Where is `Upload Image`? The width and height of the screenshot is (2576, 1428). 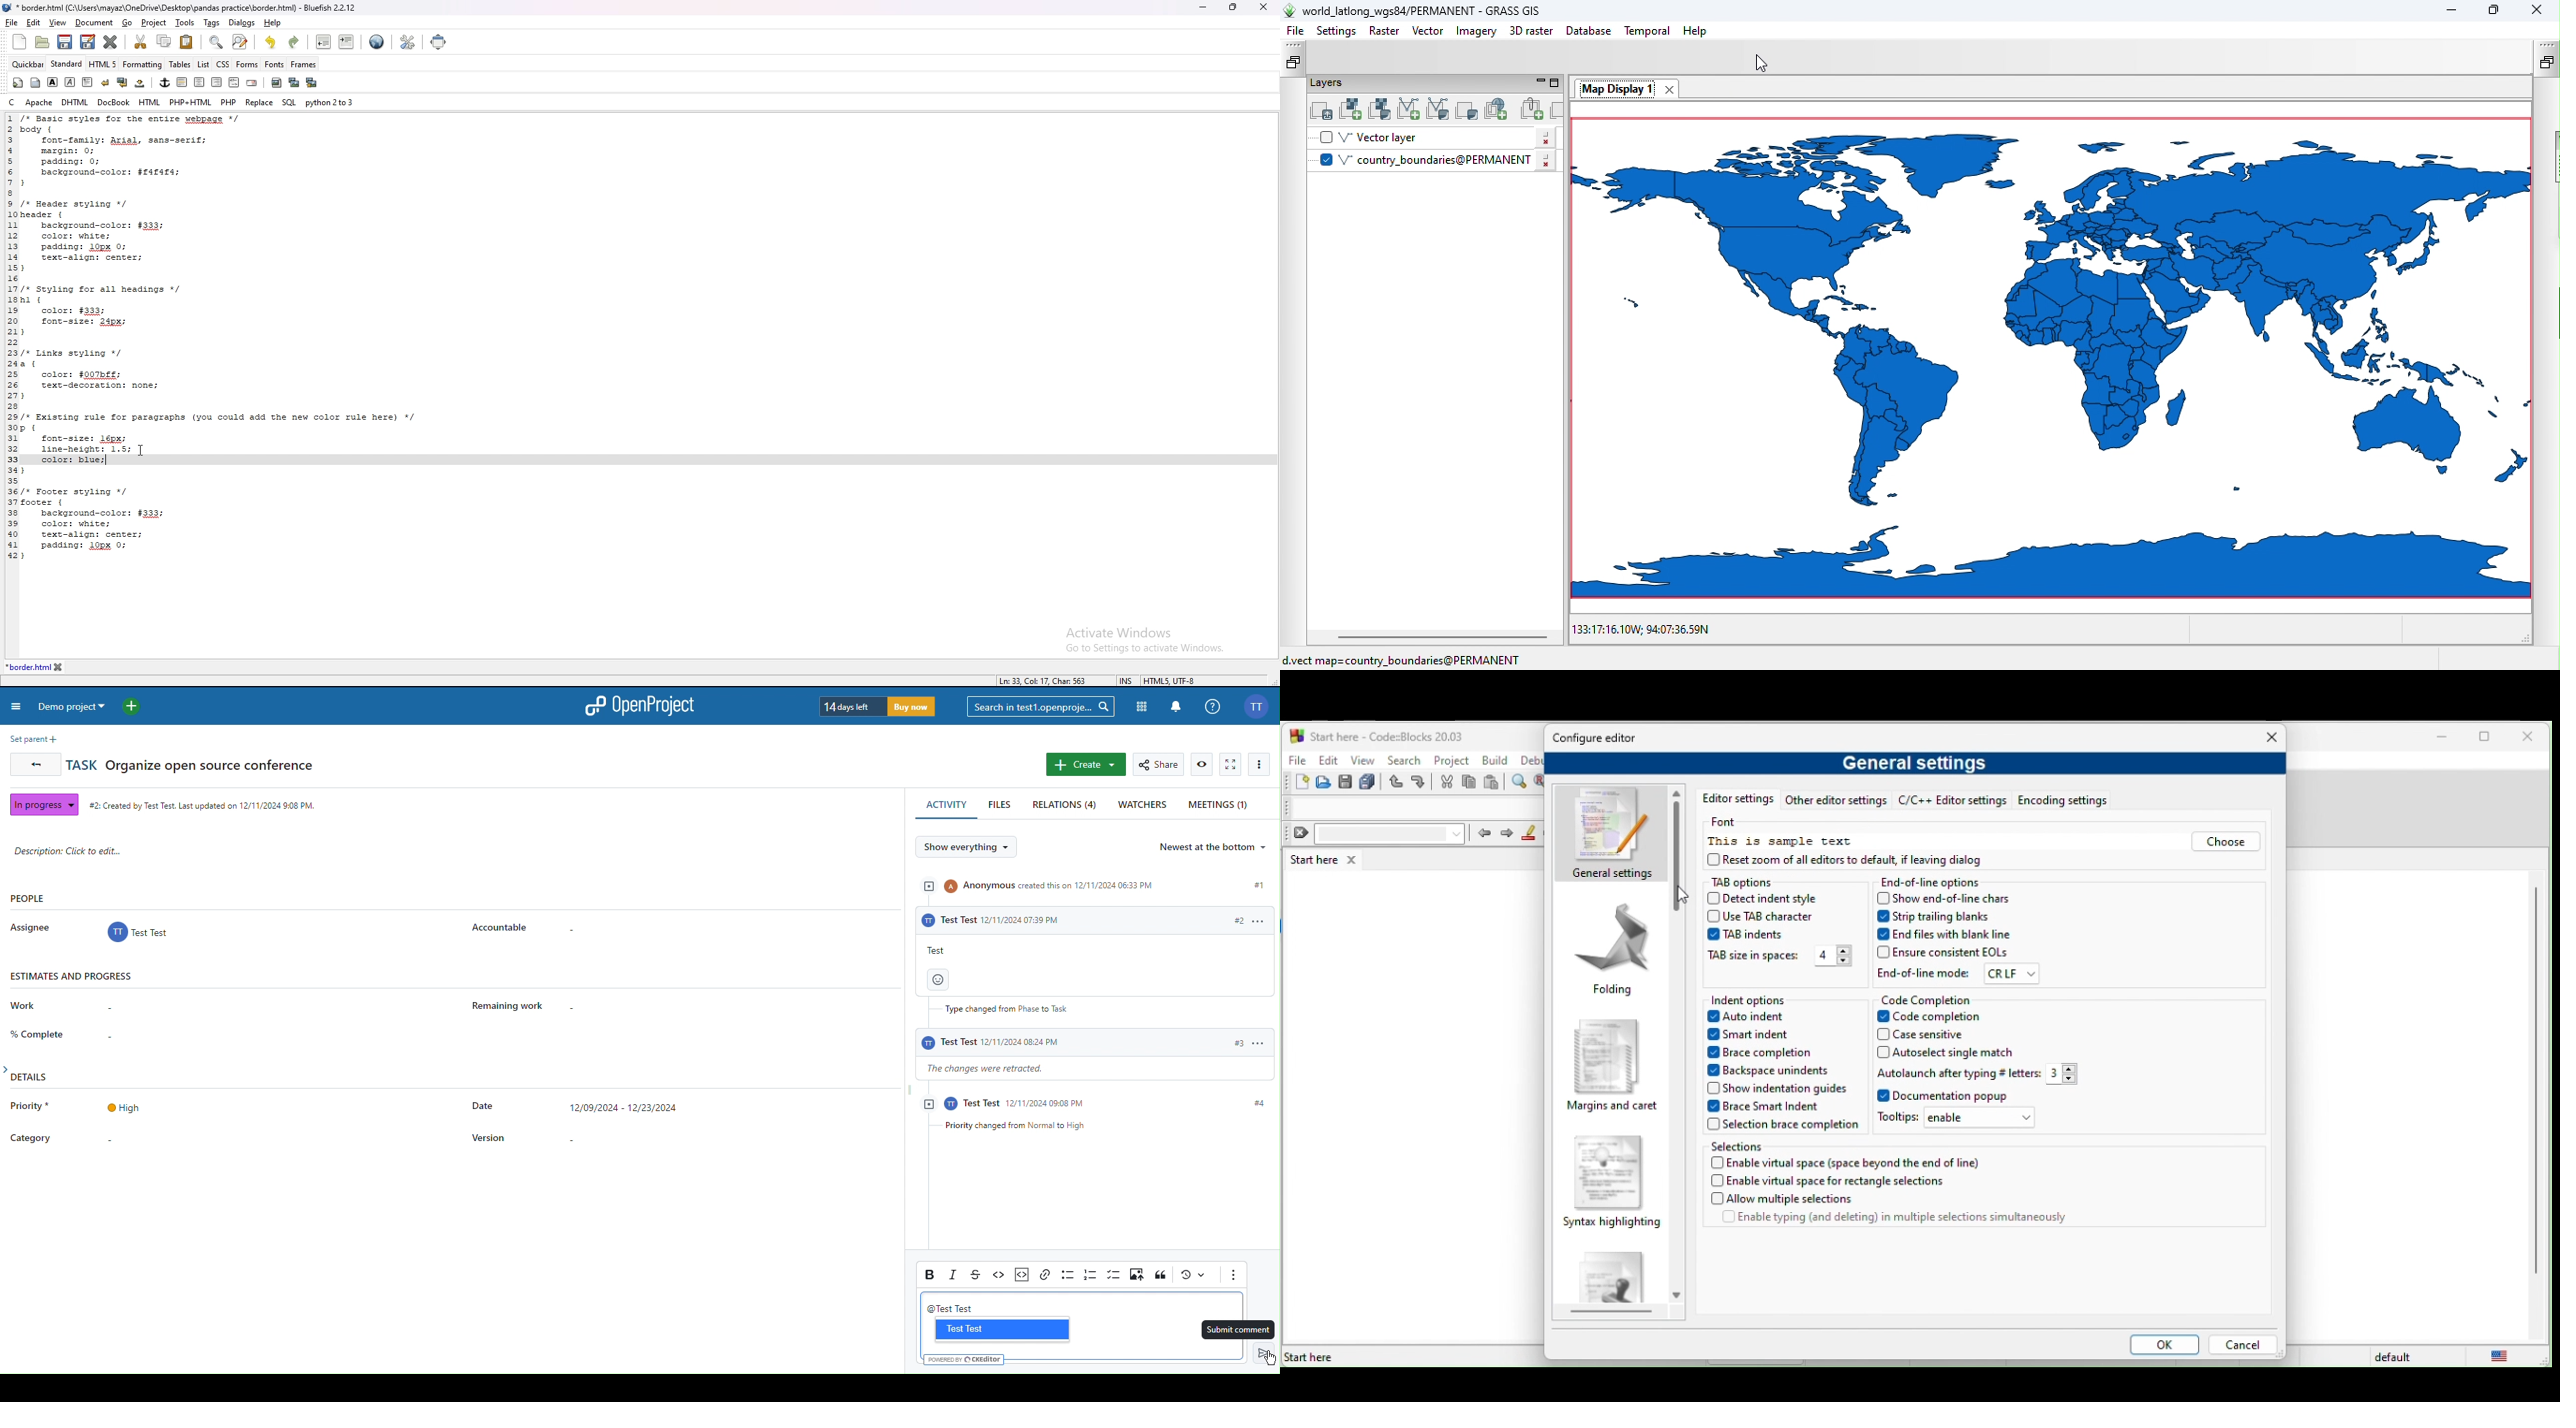 Upload Image is located at coordinates (1138, 1276).